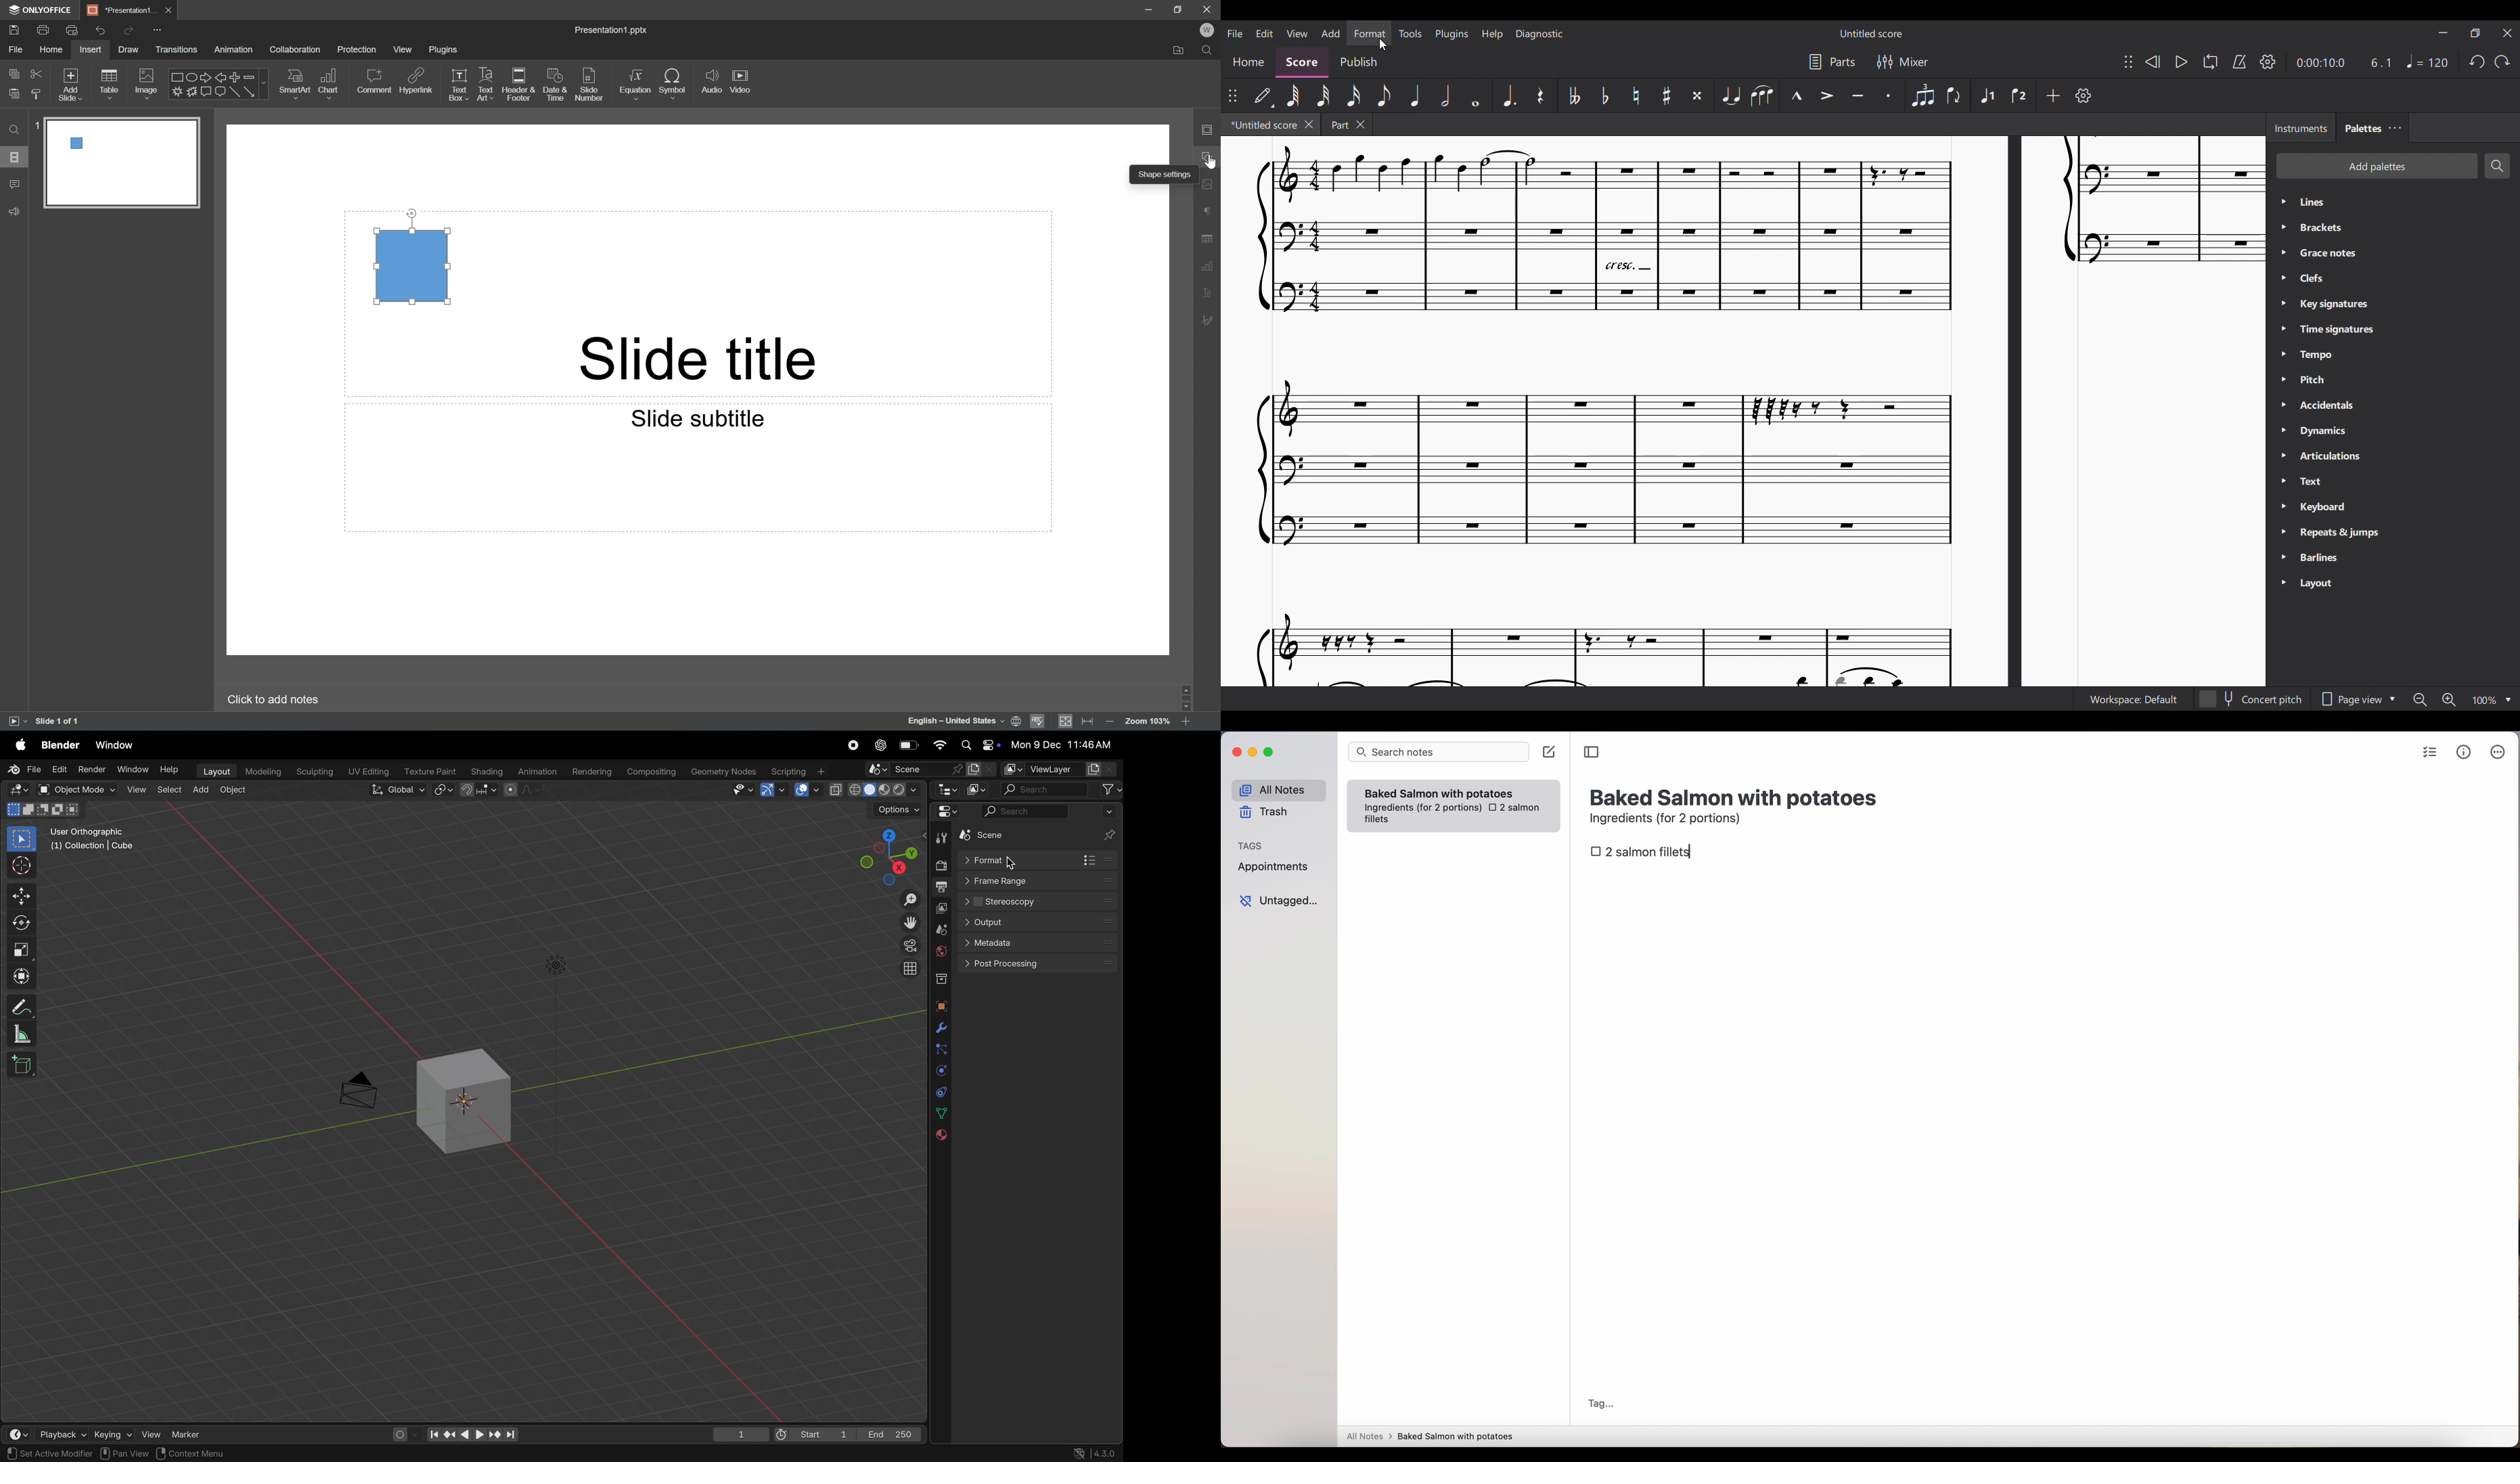 This screenshot has width=2520, height=1484. What do you see at coordinates (1251, 845) in the screenshot?
I see `tags` at bounding box center [1251, 845].